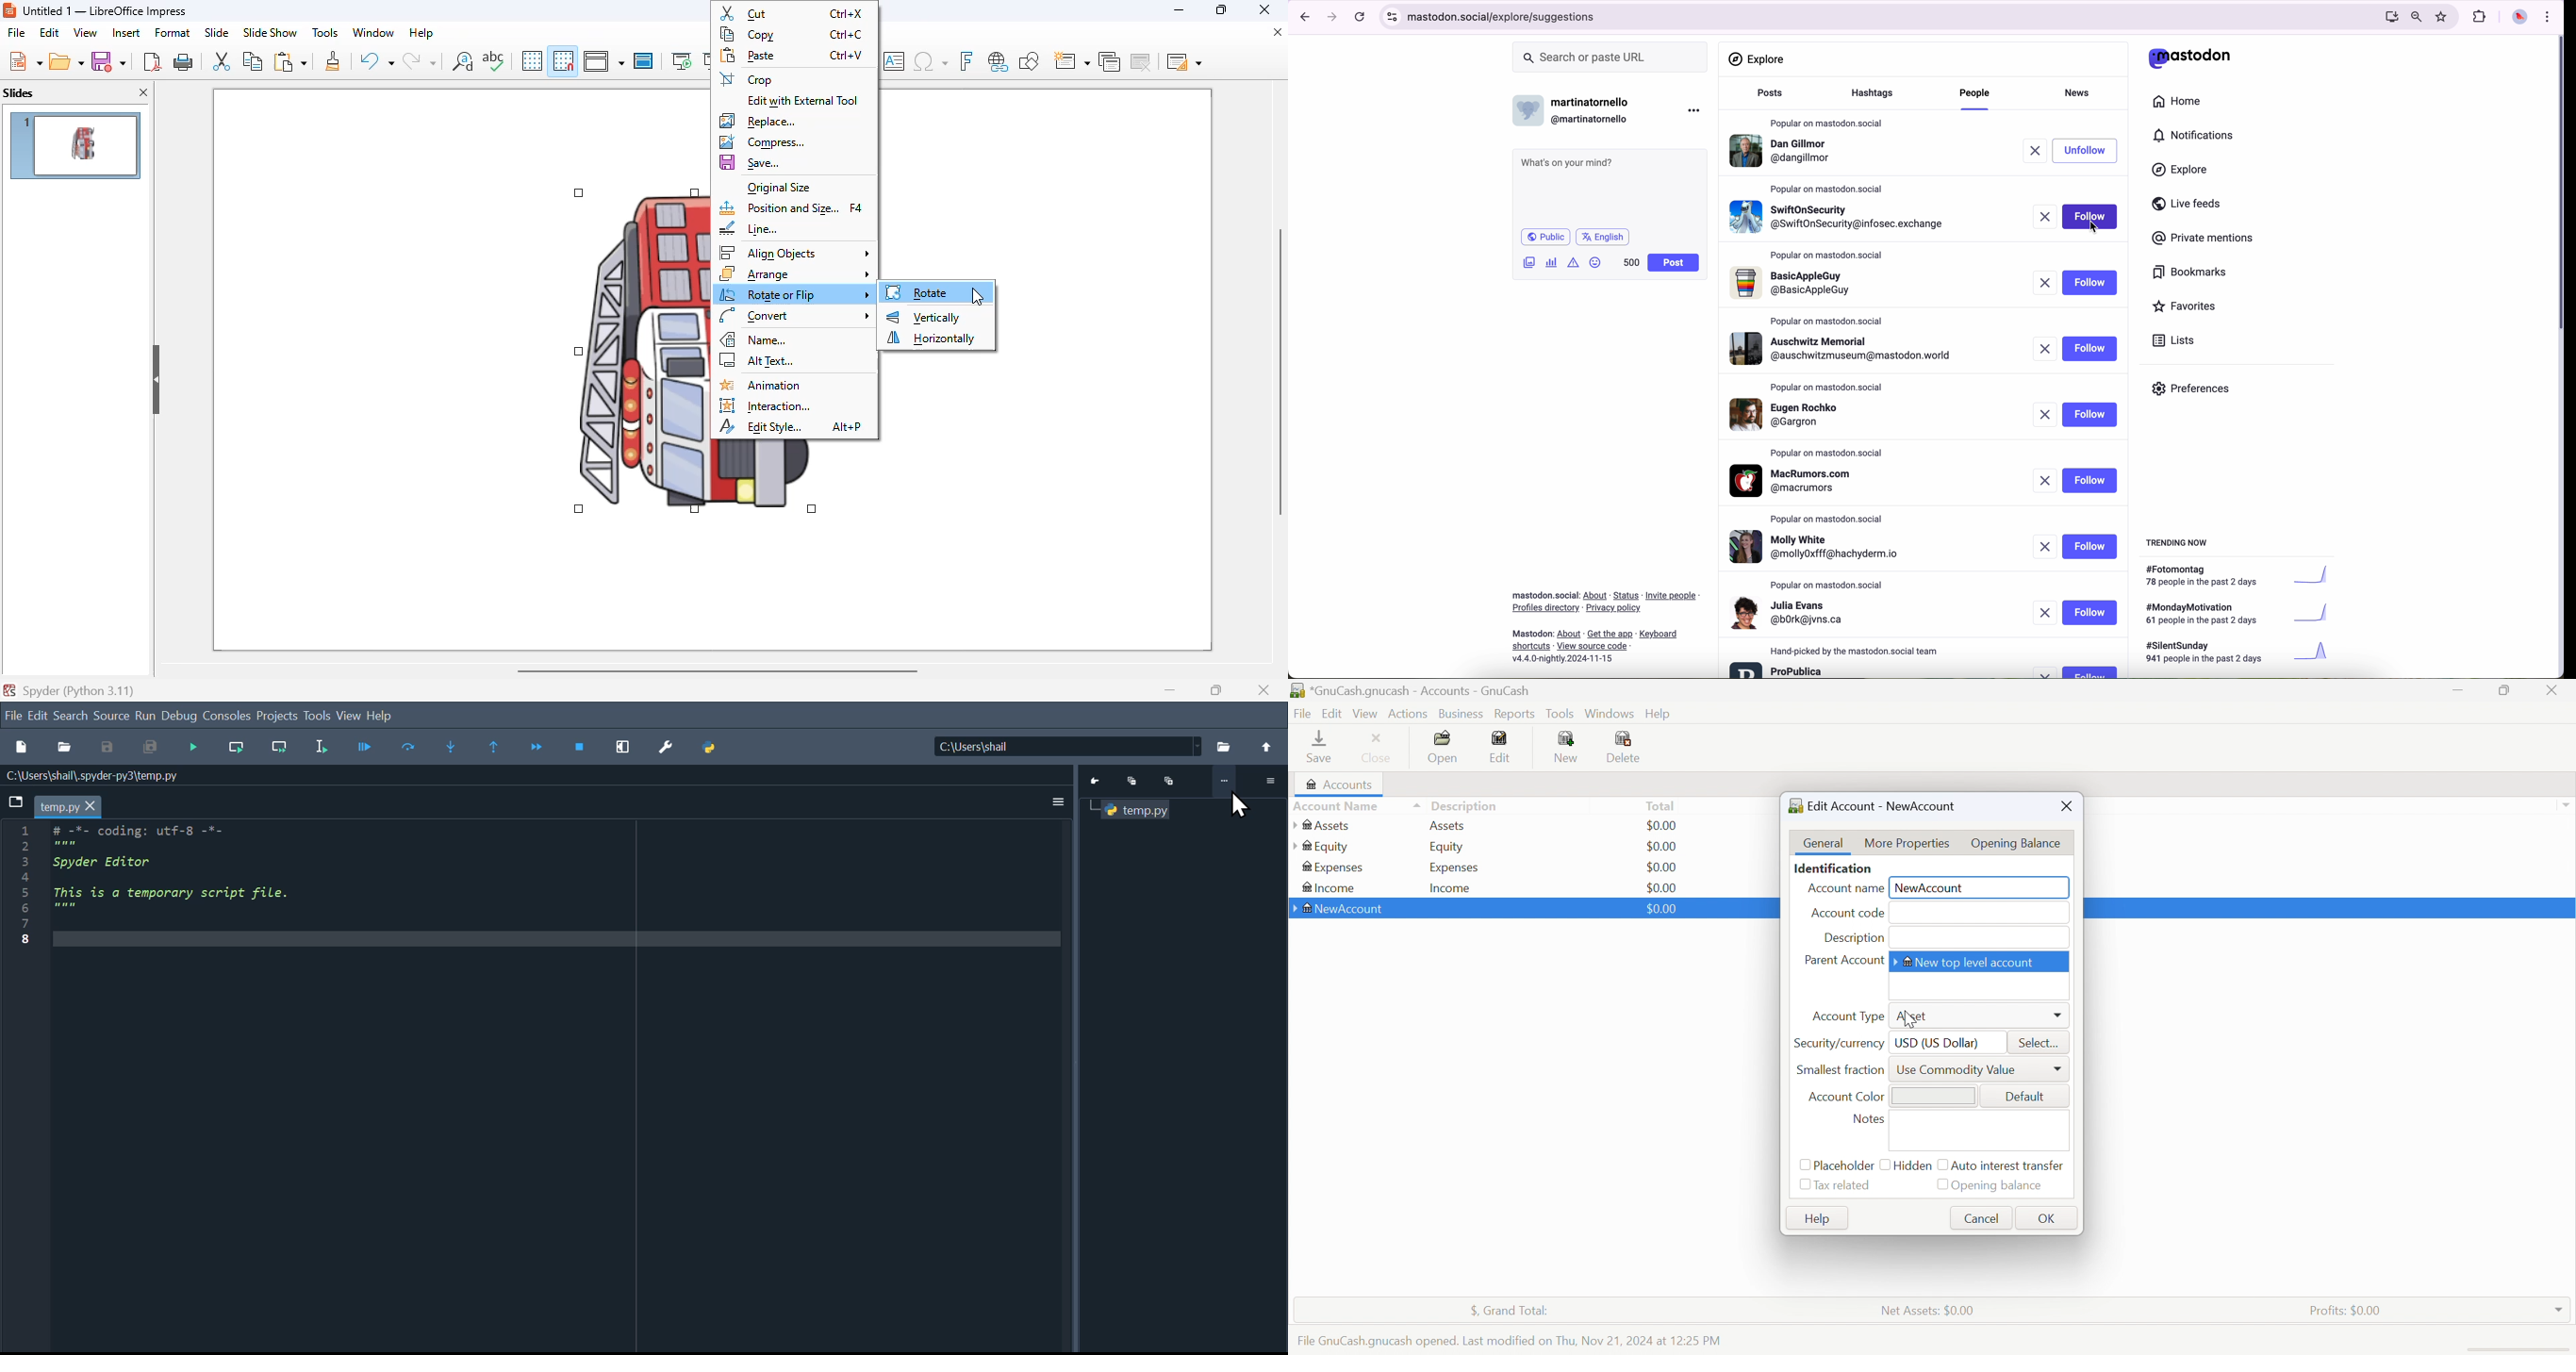 This screenshot has height=1372, width=2576. Describe the element at coordinates (1180, 9) in the screenshot. I see `minimize` at that location.